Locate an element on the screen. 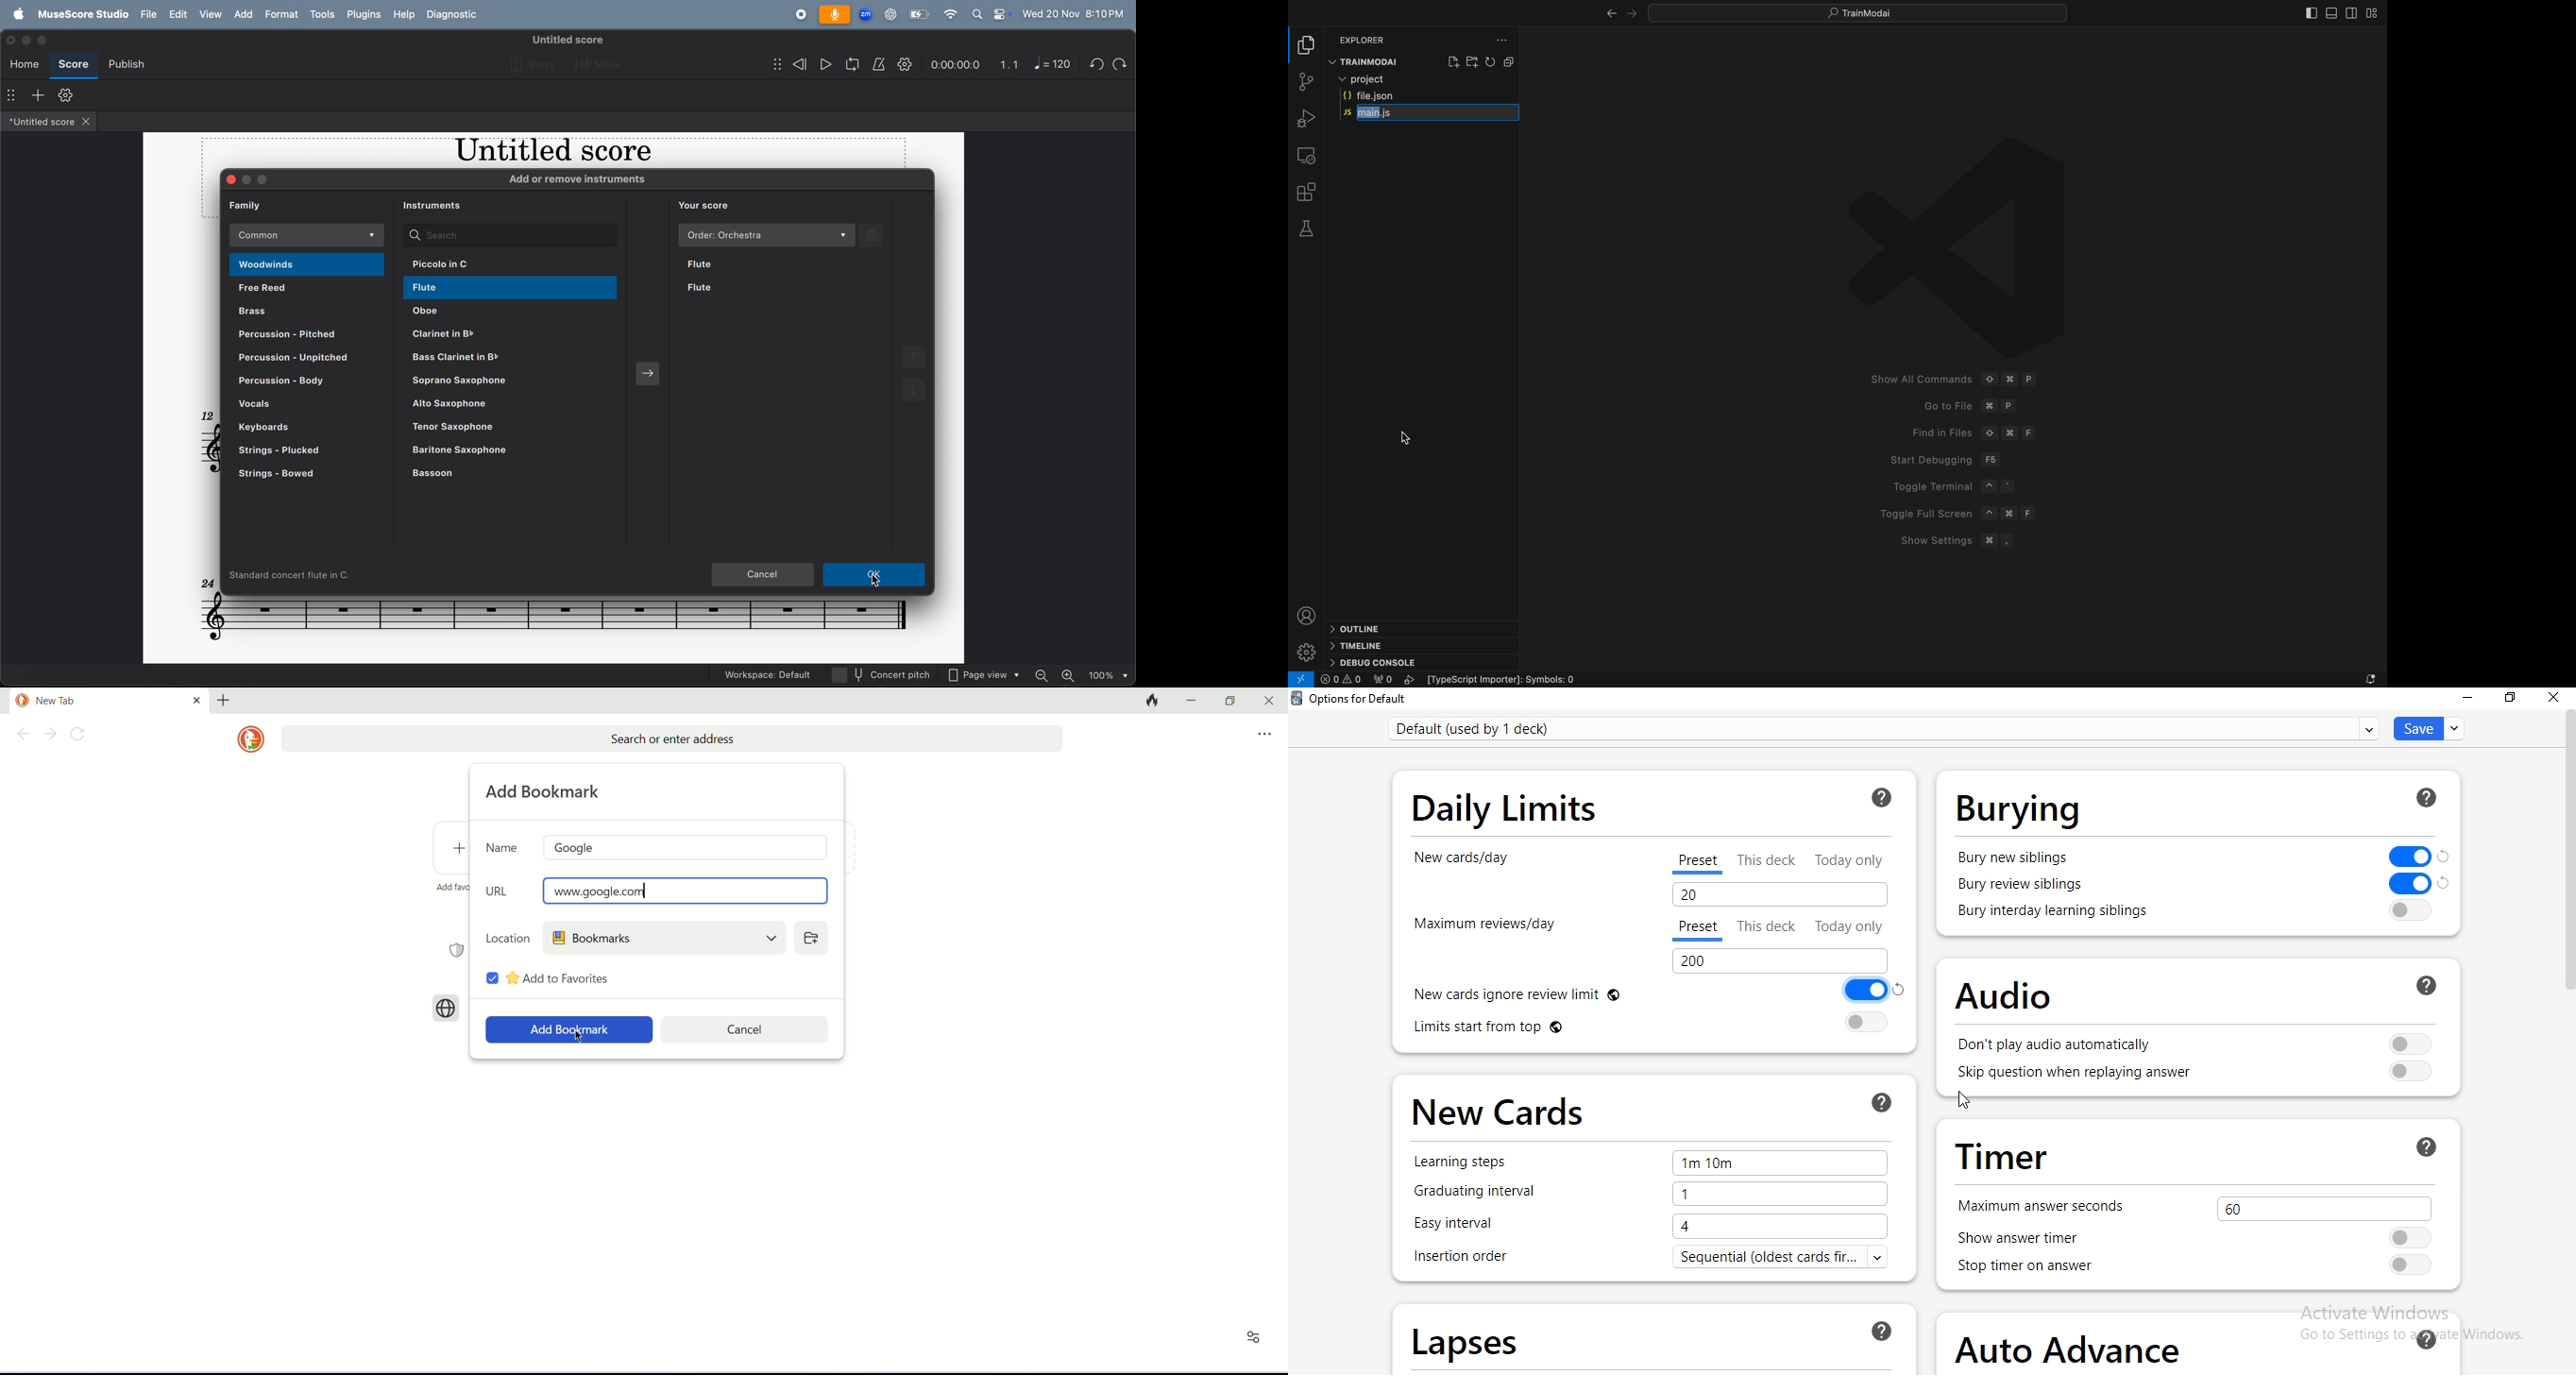 Image resolution: width=2576 pixels, height=1400 pixels. today only is located at coordinates (1856, 859).